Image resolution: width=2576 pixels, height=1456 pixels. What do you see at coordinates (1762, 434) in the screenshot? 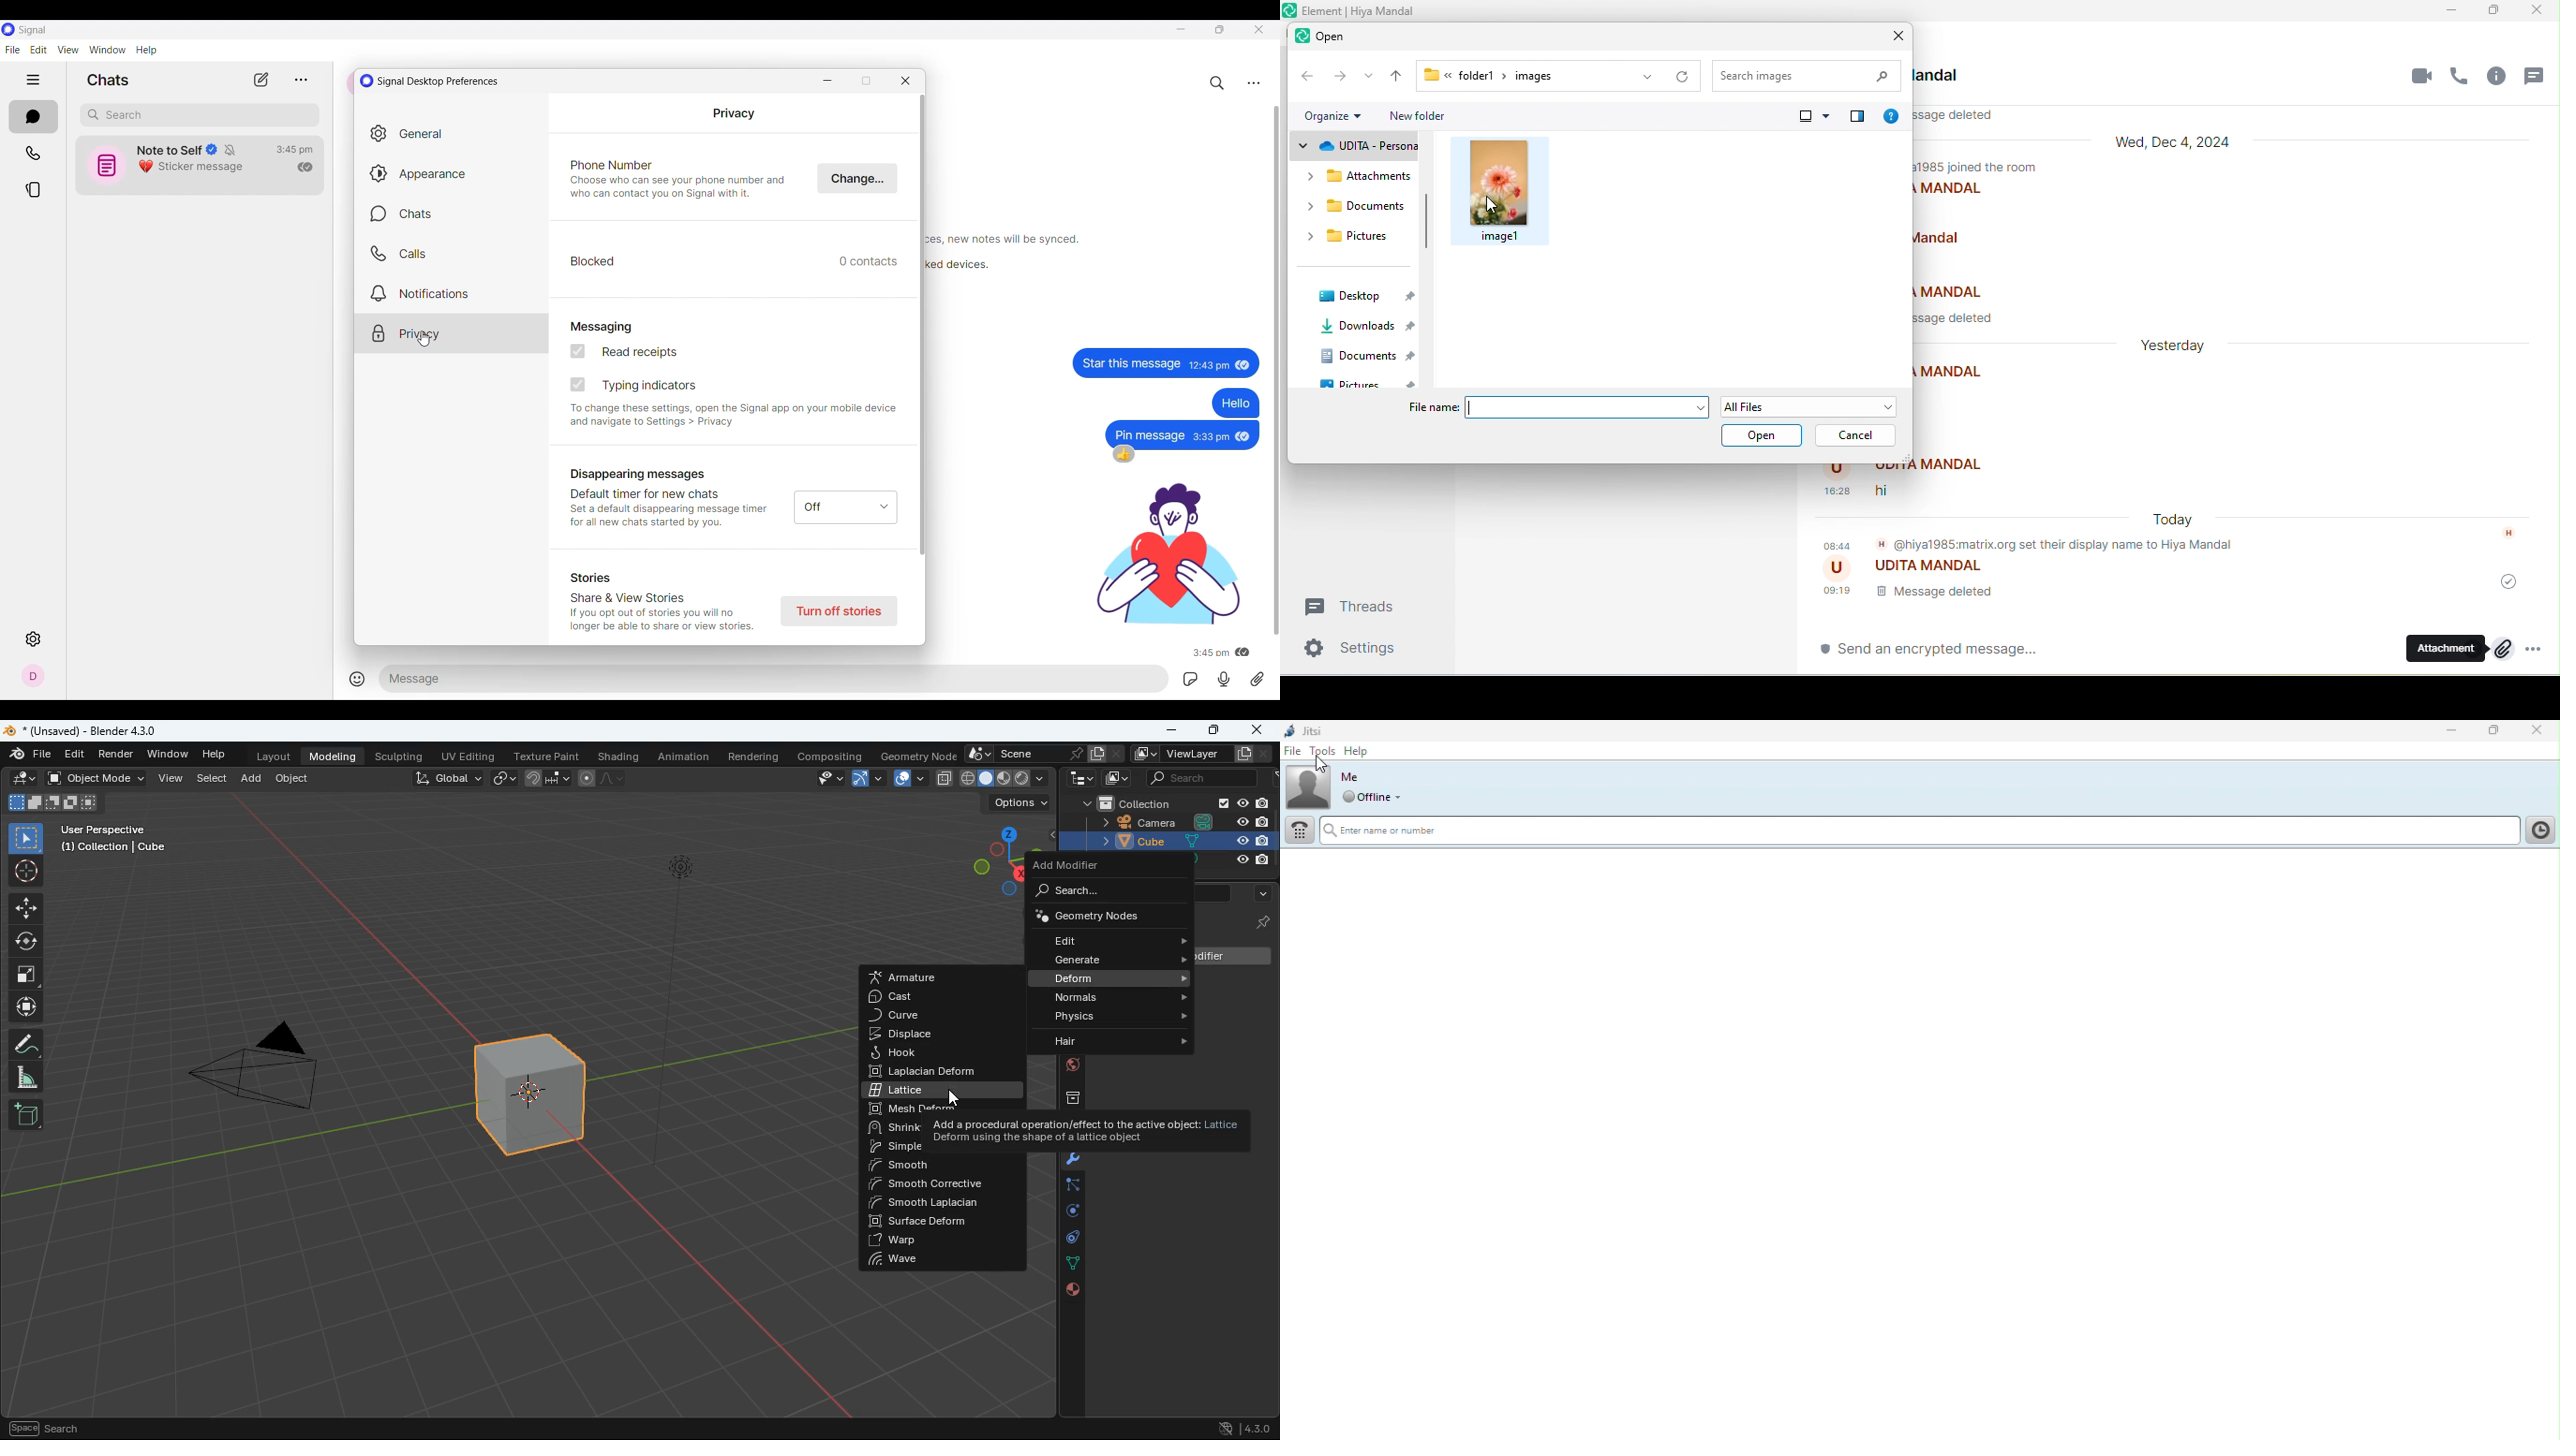
I see `open` at bounding box center [1762, 434].